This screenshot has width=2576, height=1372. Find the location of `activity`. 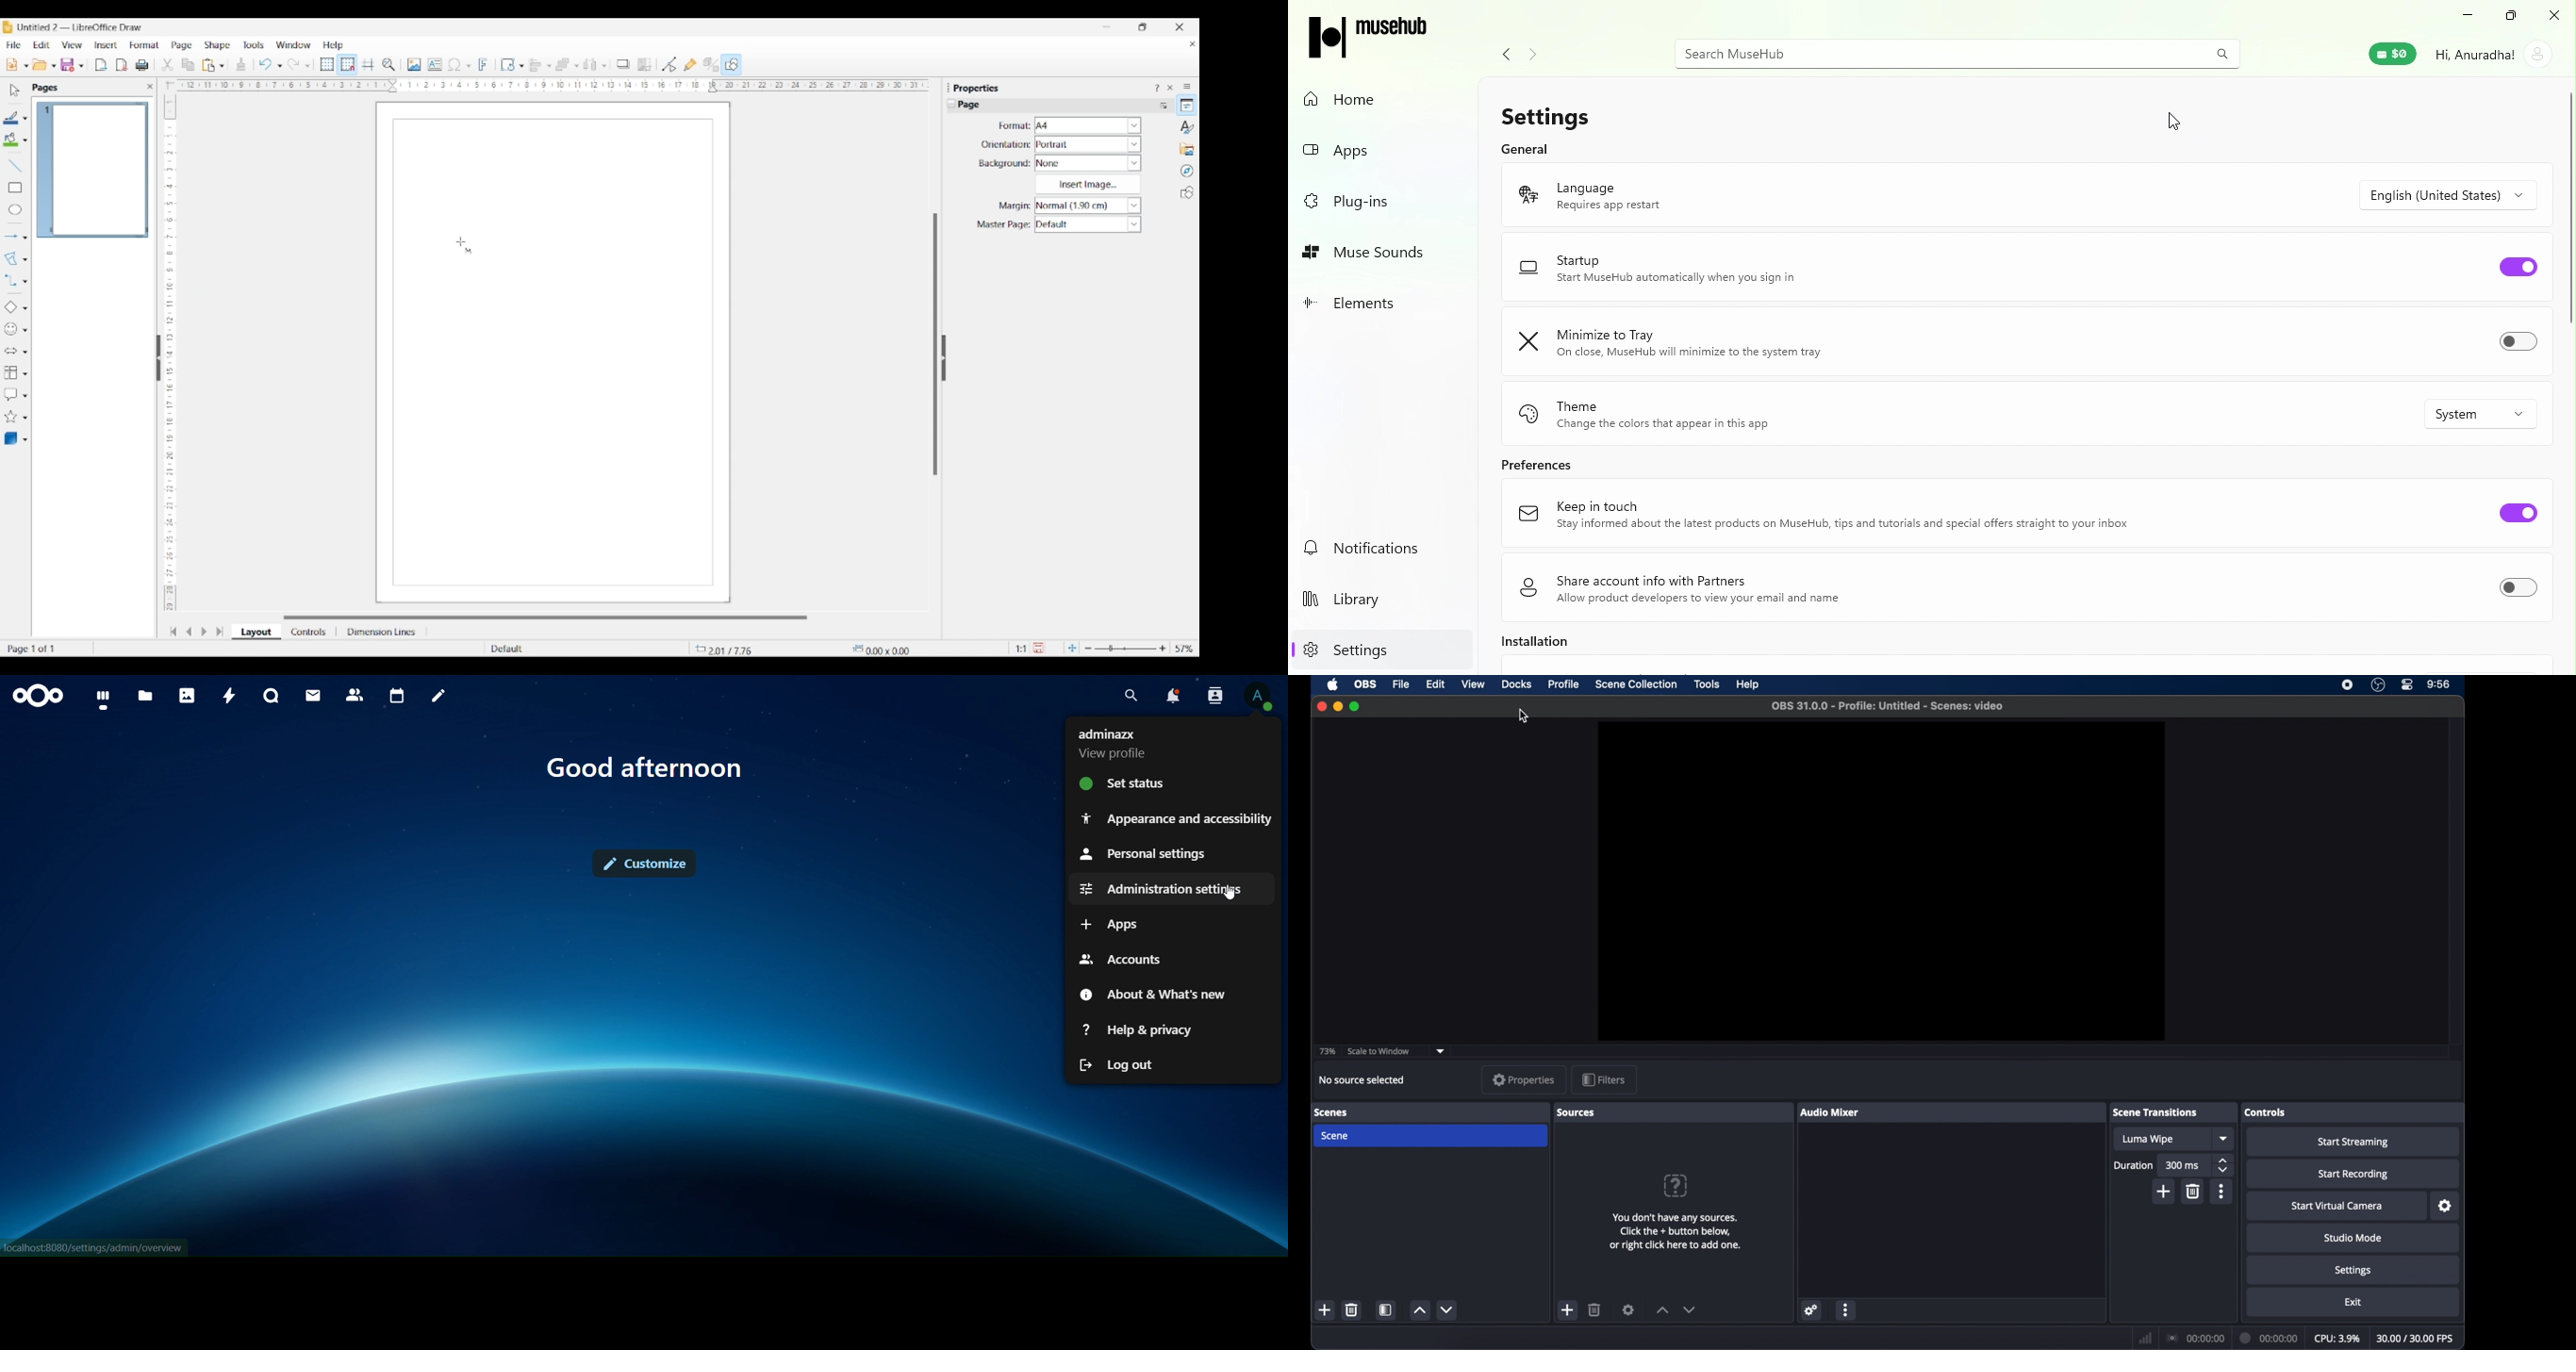

activity is located at coordinates (230, 694).